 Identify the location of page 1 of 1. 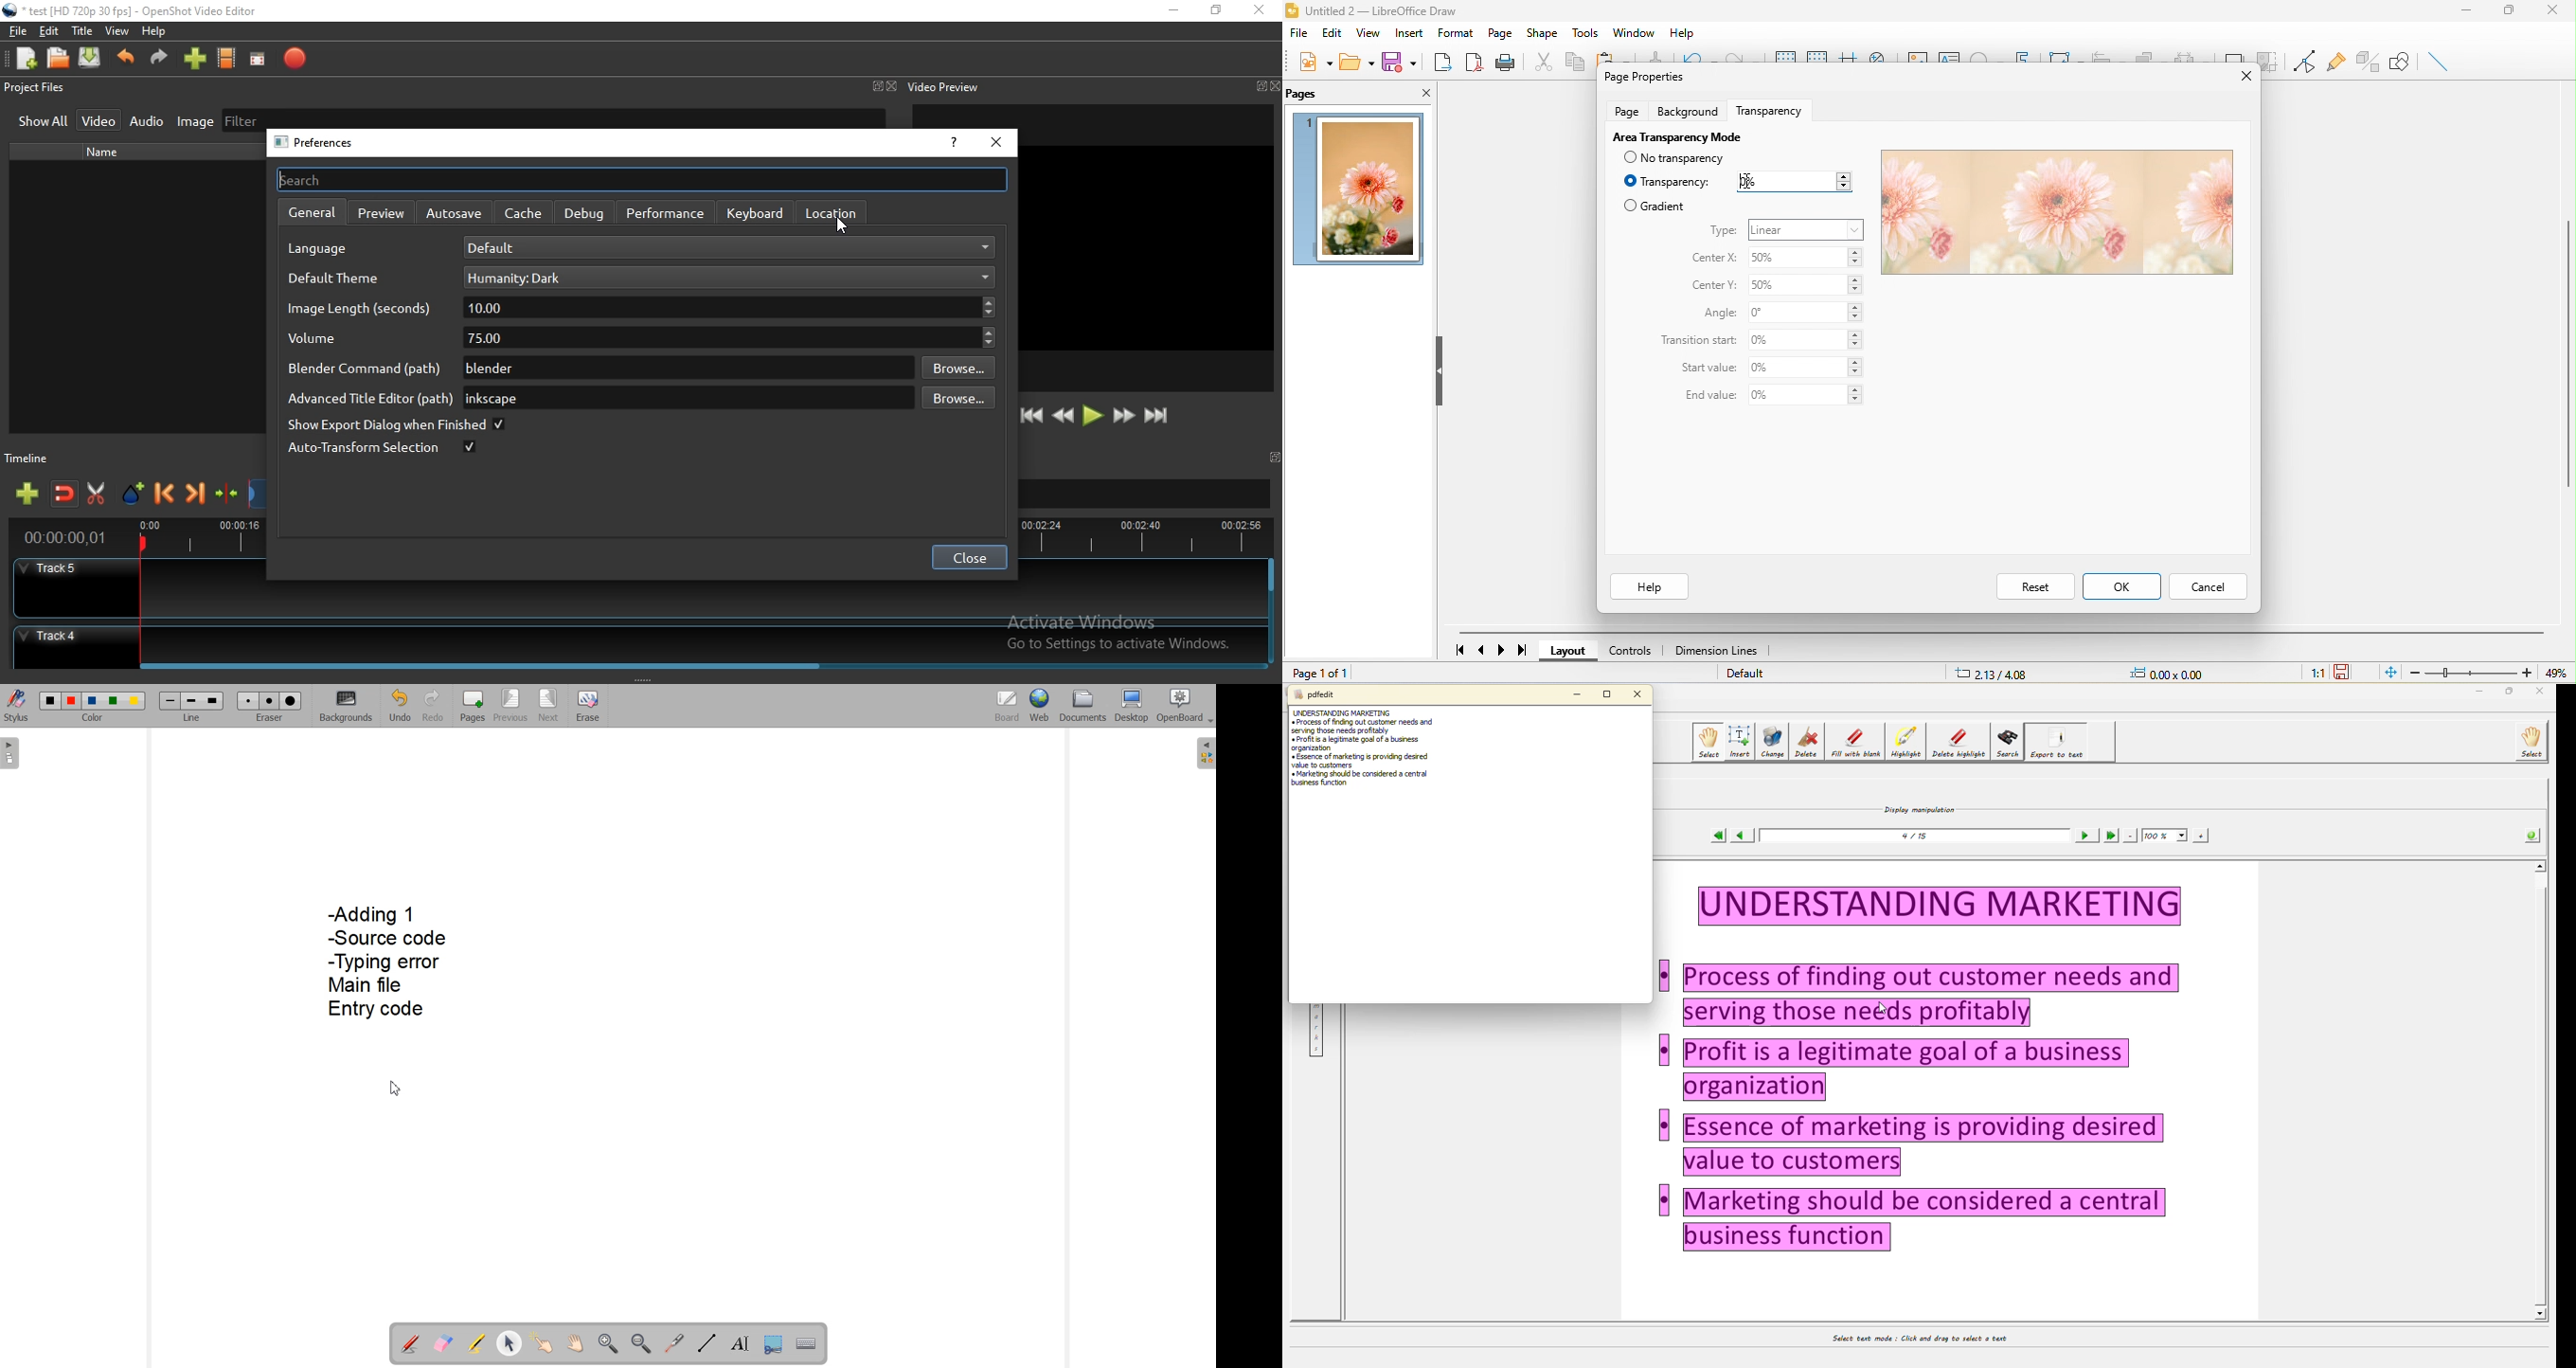
(1357, 675).